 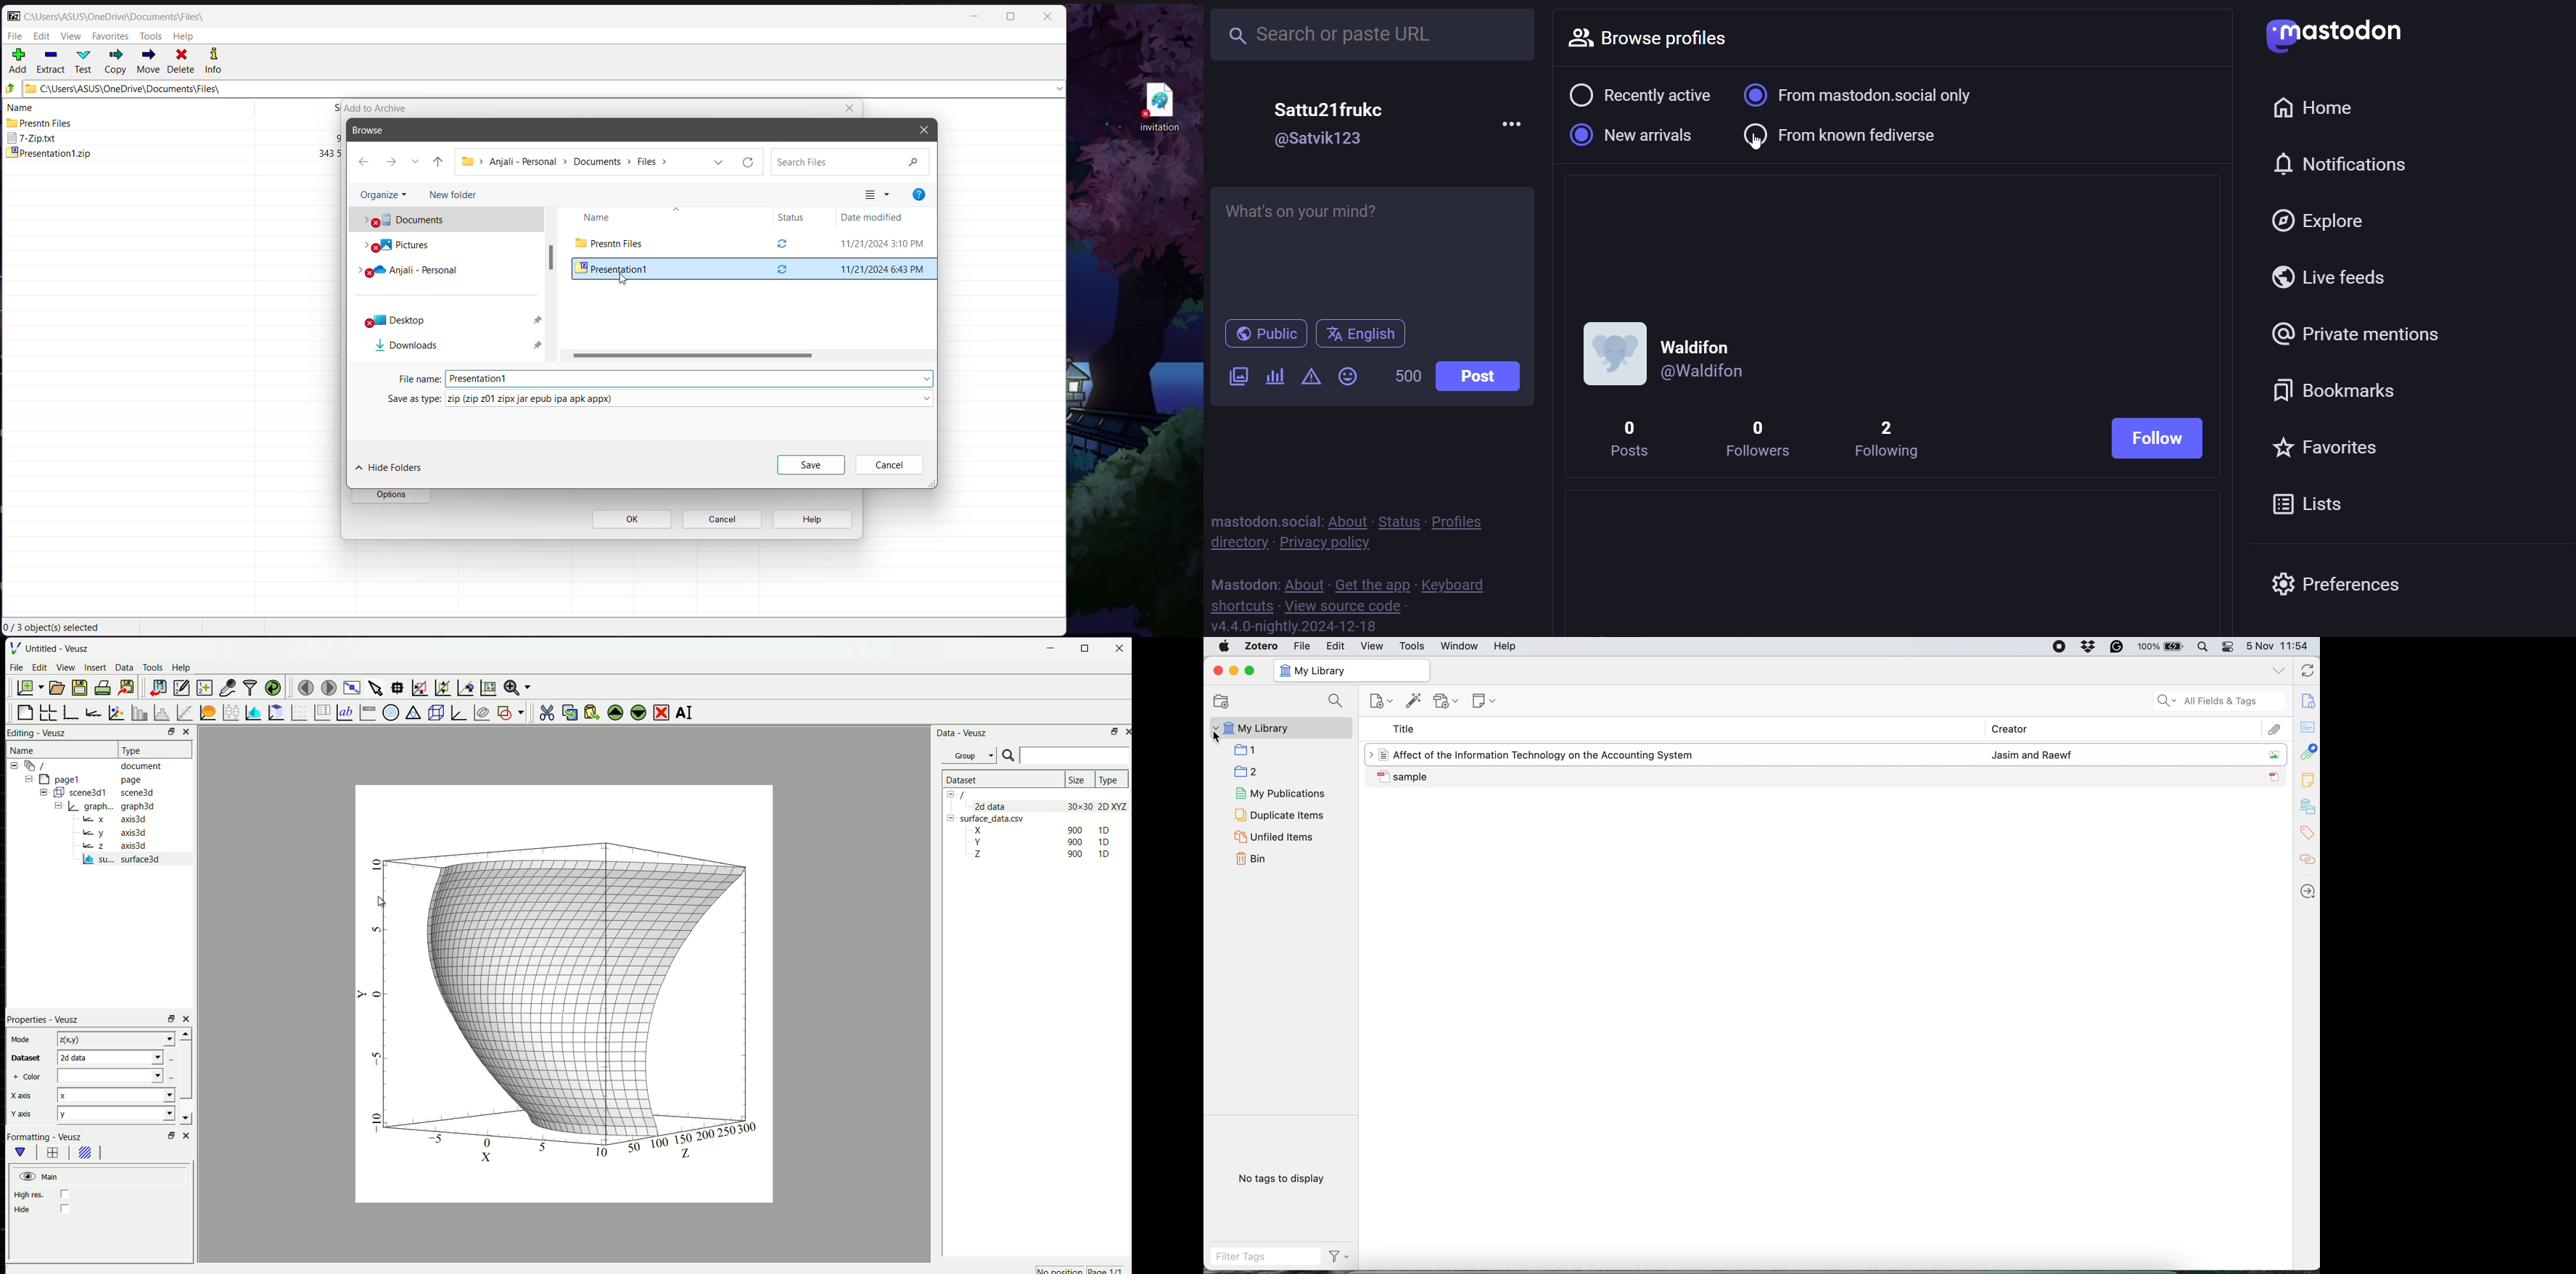 What do you see at coordinates (141, 767) in the screenshot?
I see `document` at bounding box center [141, 767].